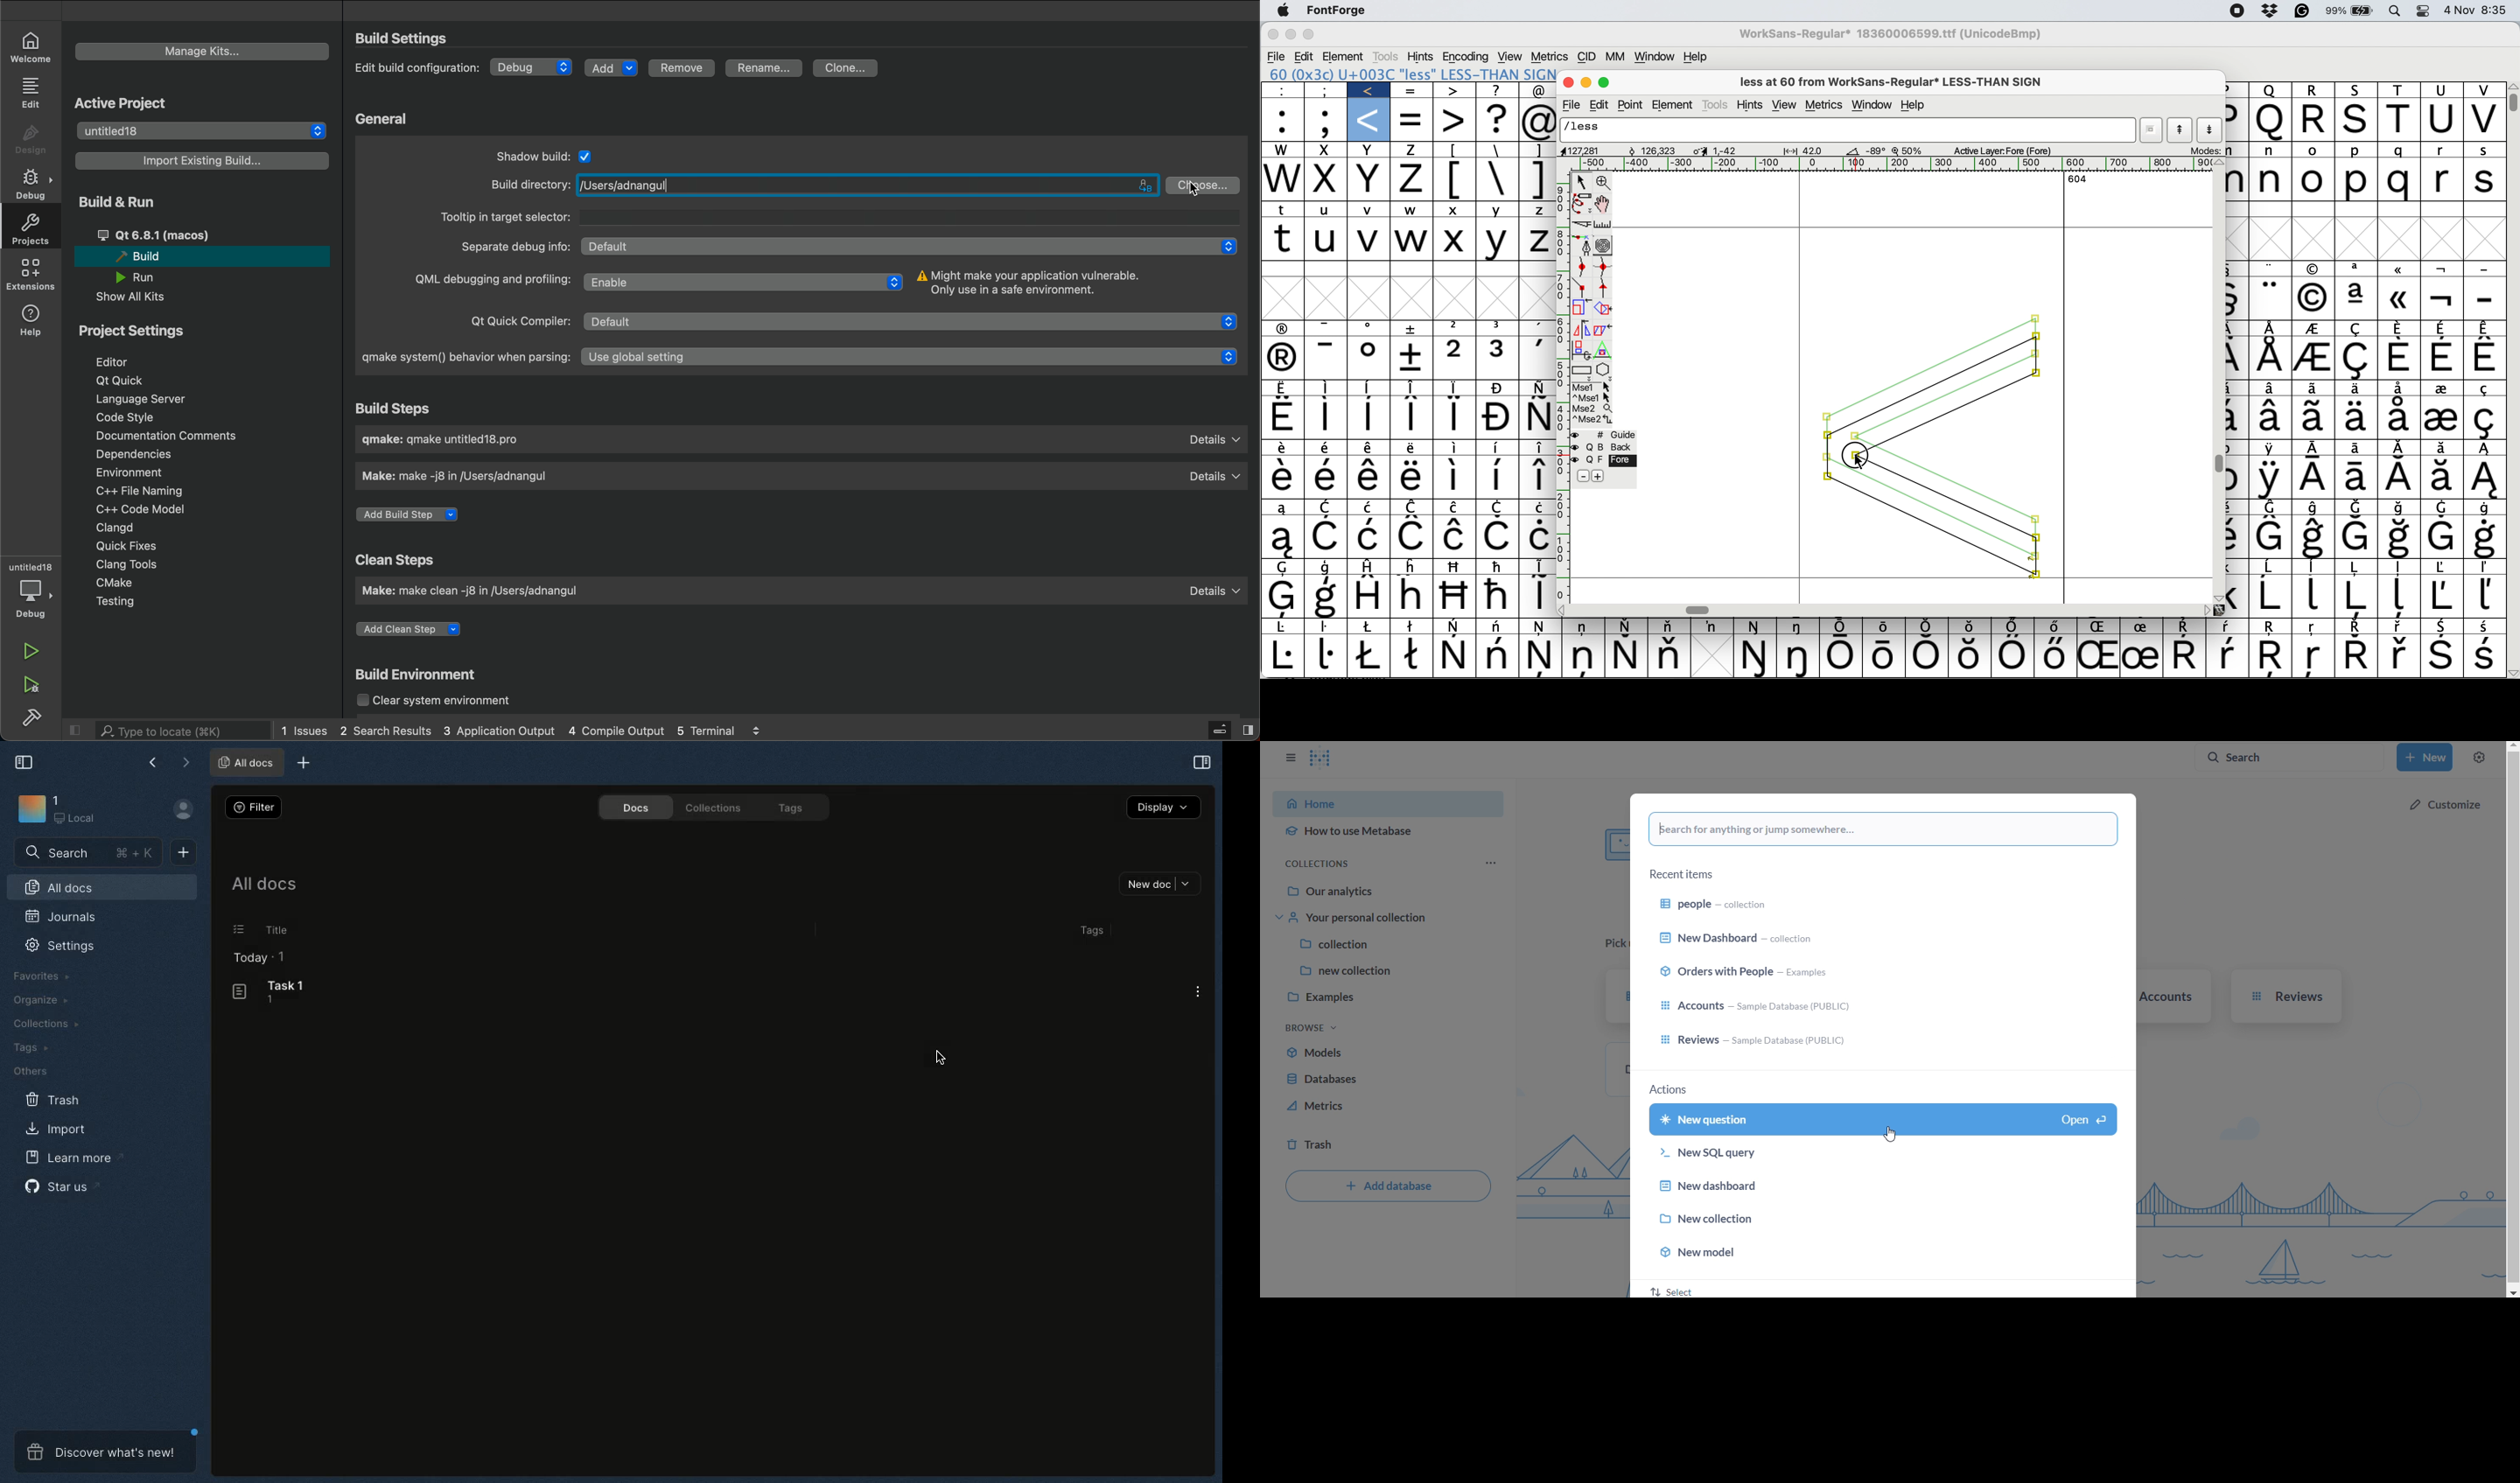  I want to click on rectangle or ellipse, so click(1581, 369).